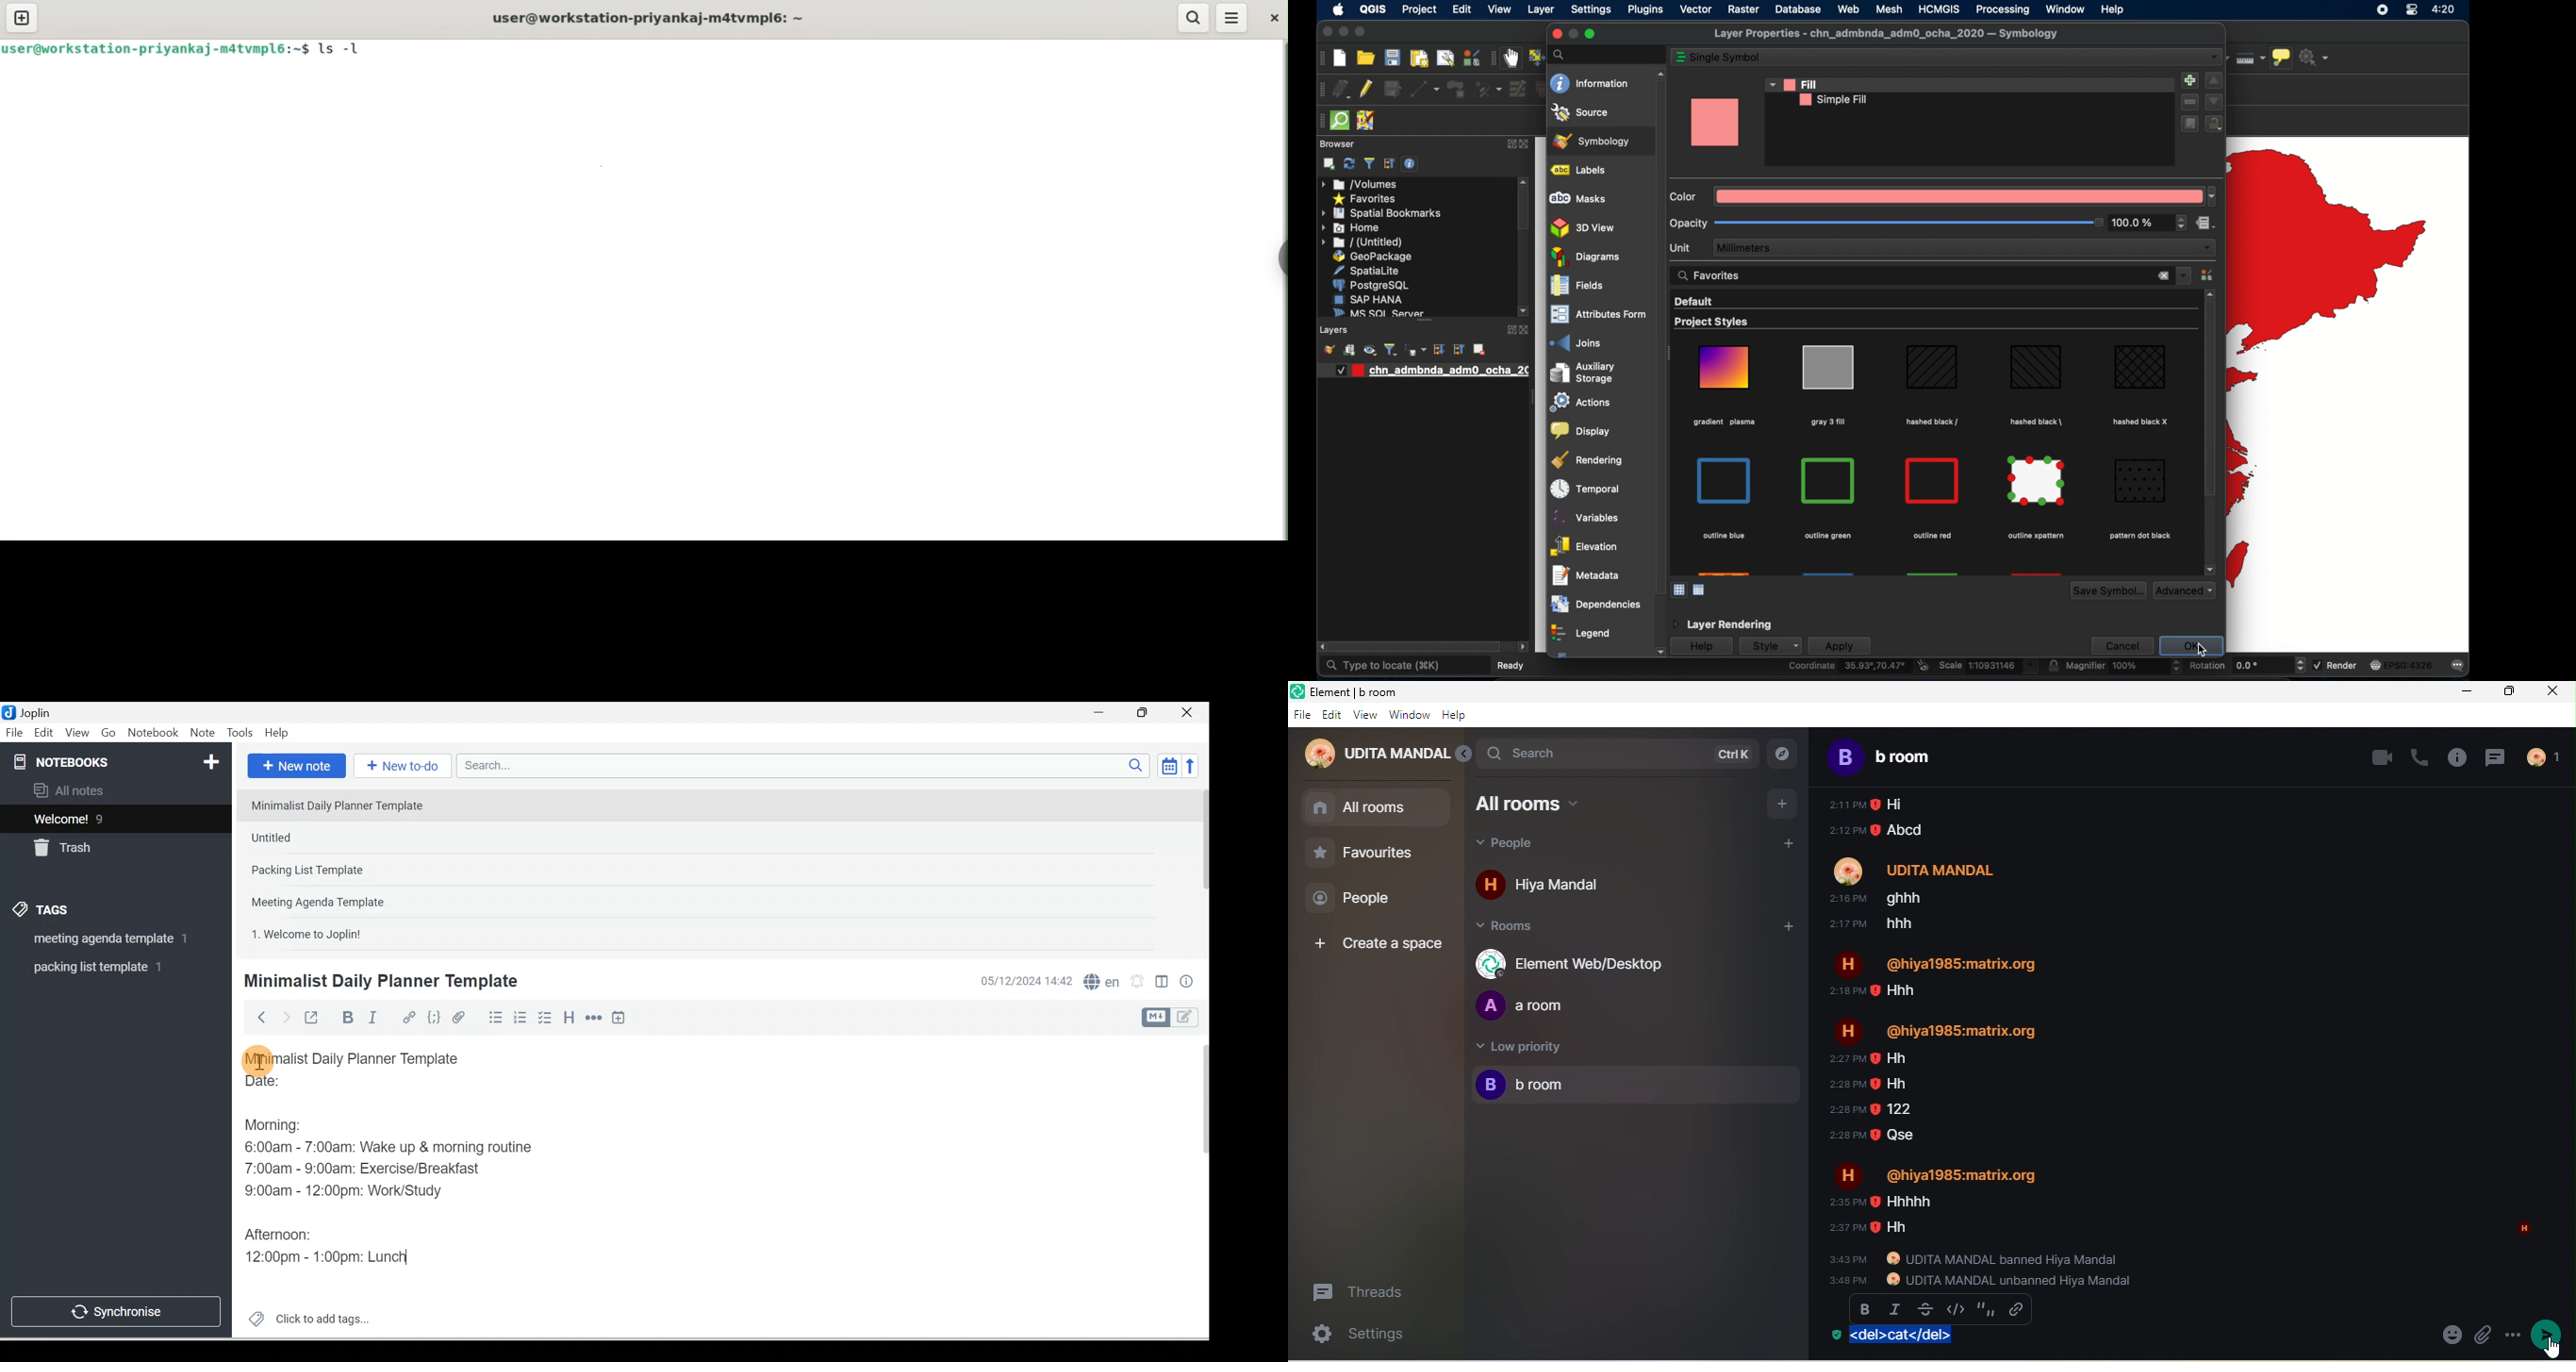 The width and height of the screenshot is (2576, 1372). What do you see at coordinates (1828, 367) in the screenshot?
I see `Gradient preview ` at bounding box center [1828, 367].